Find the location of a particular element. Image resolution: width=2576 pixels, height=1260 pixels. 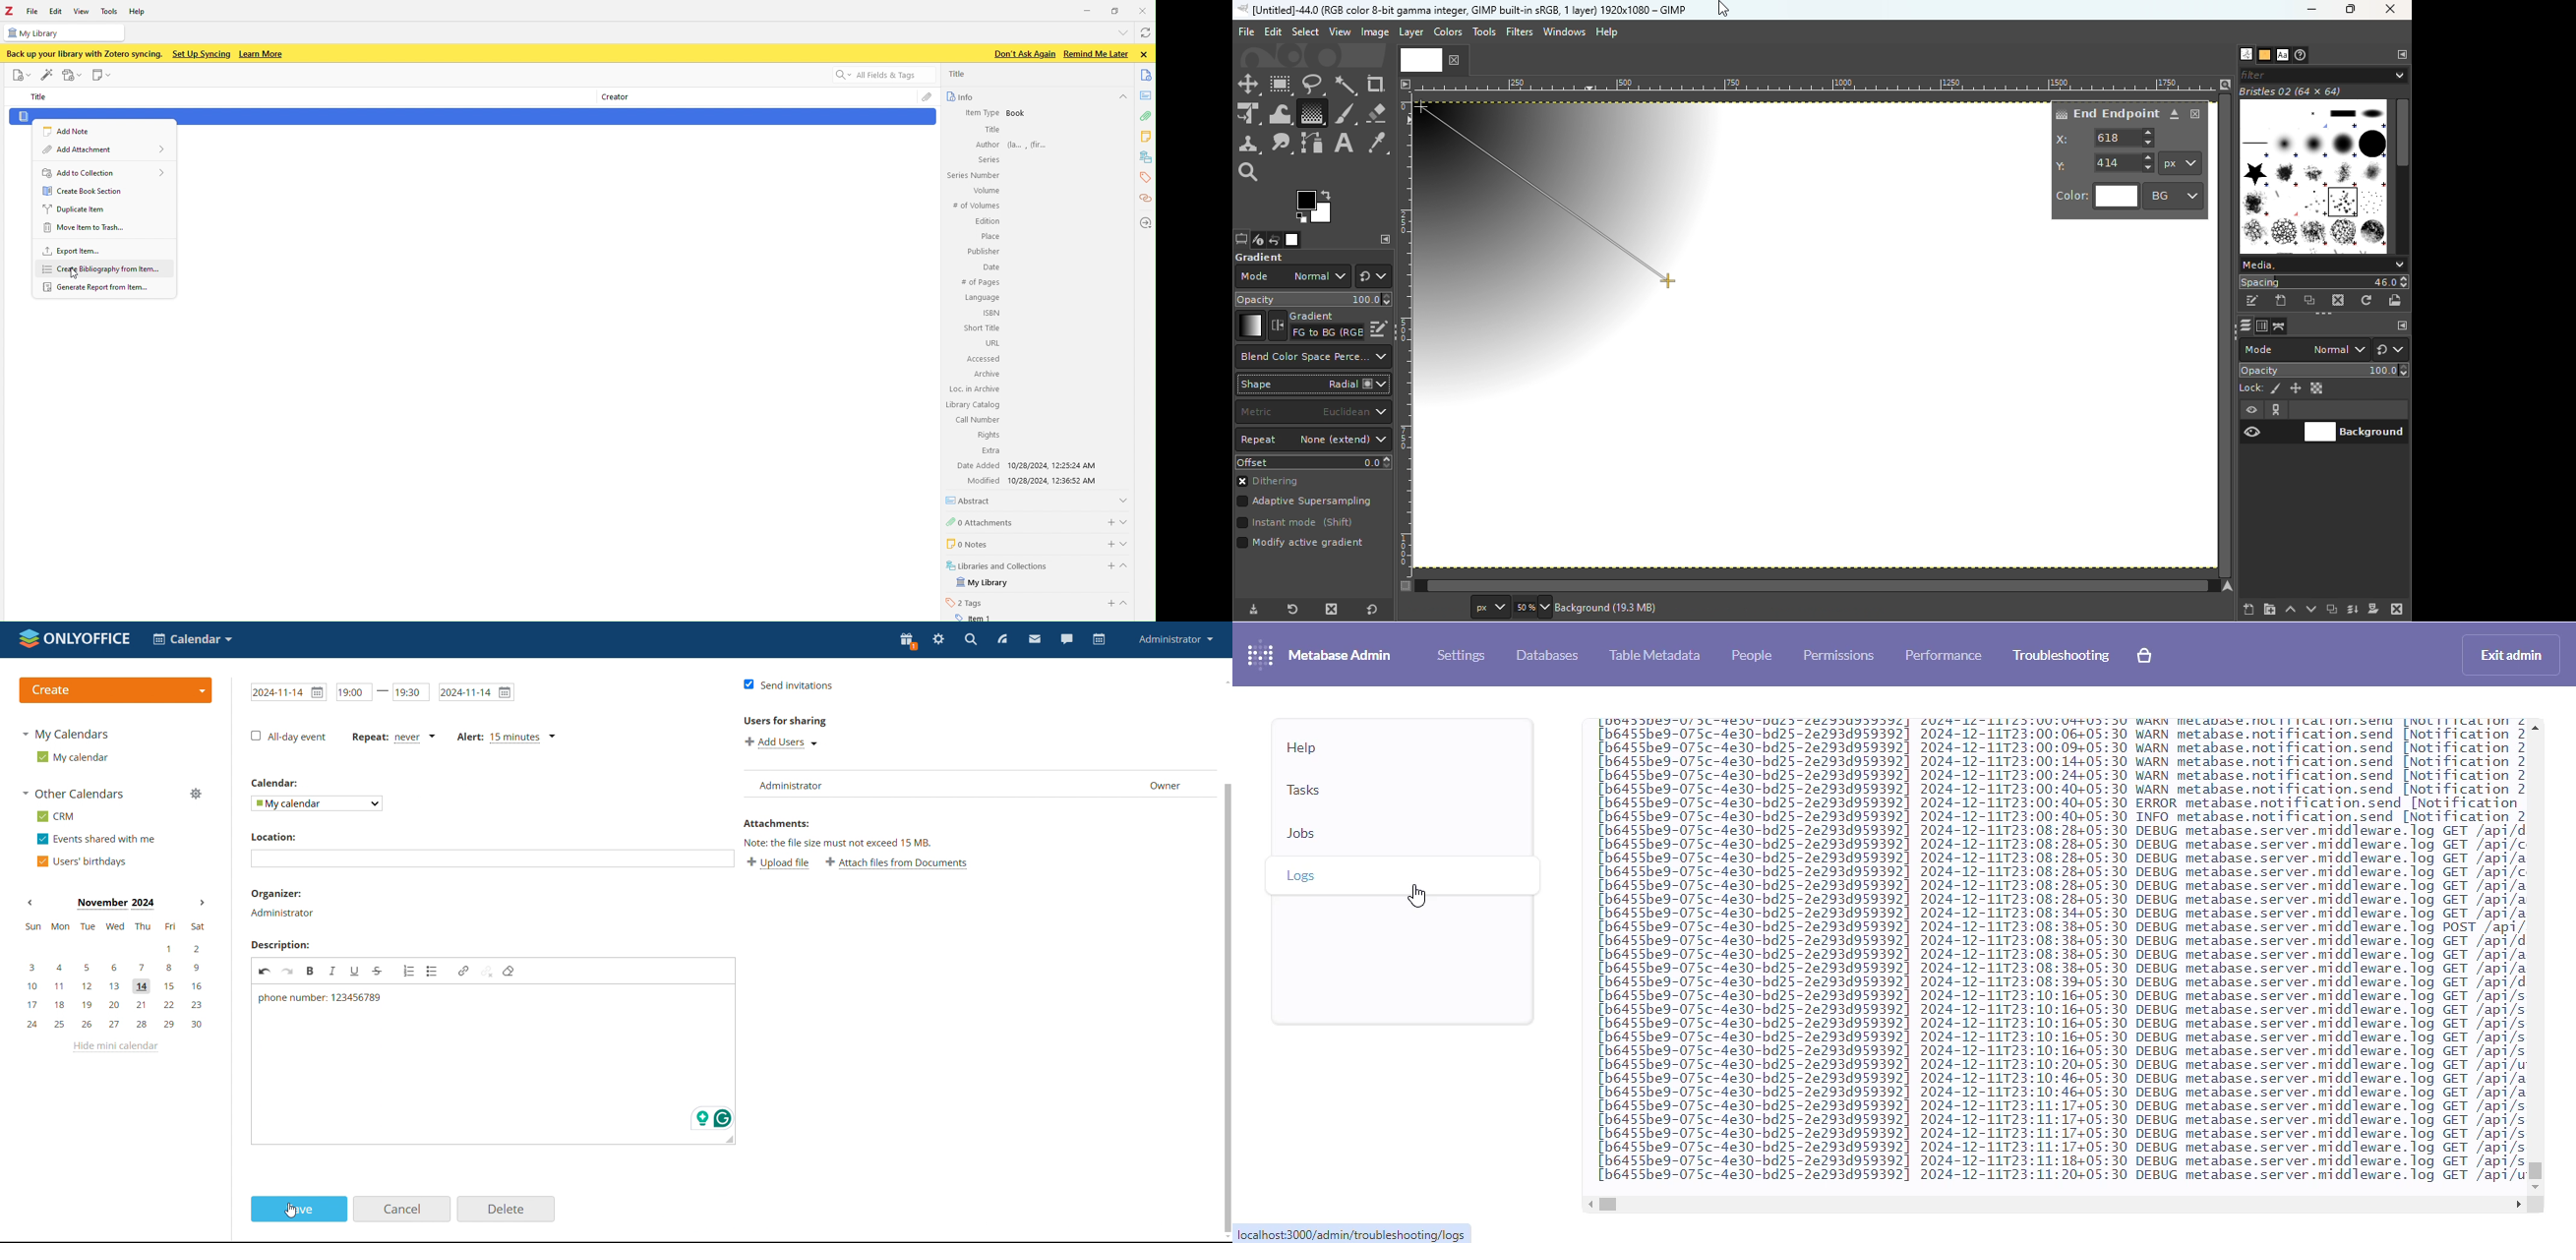

The active background color is located at coordinates (1317, 207).